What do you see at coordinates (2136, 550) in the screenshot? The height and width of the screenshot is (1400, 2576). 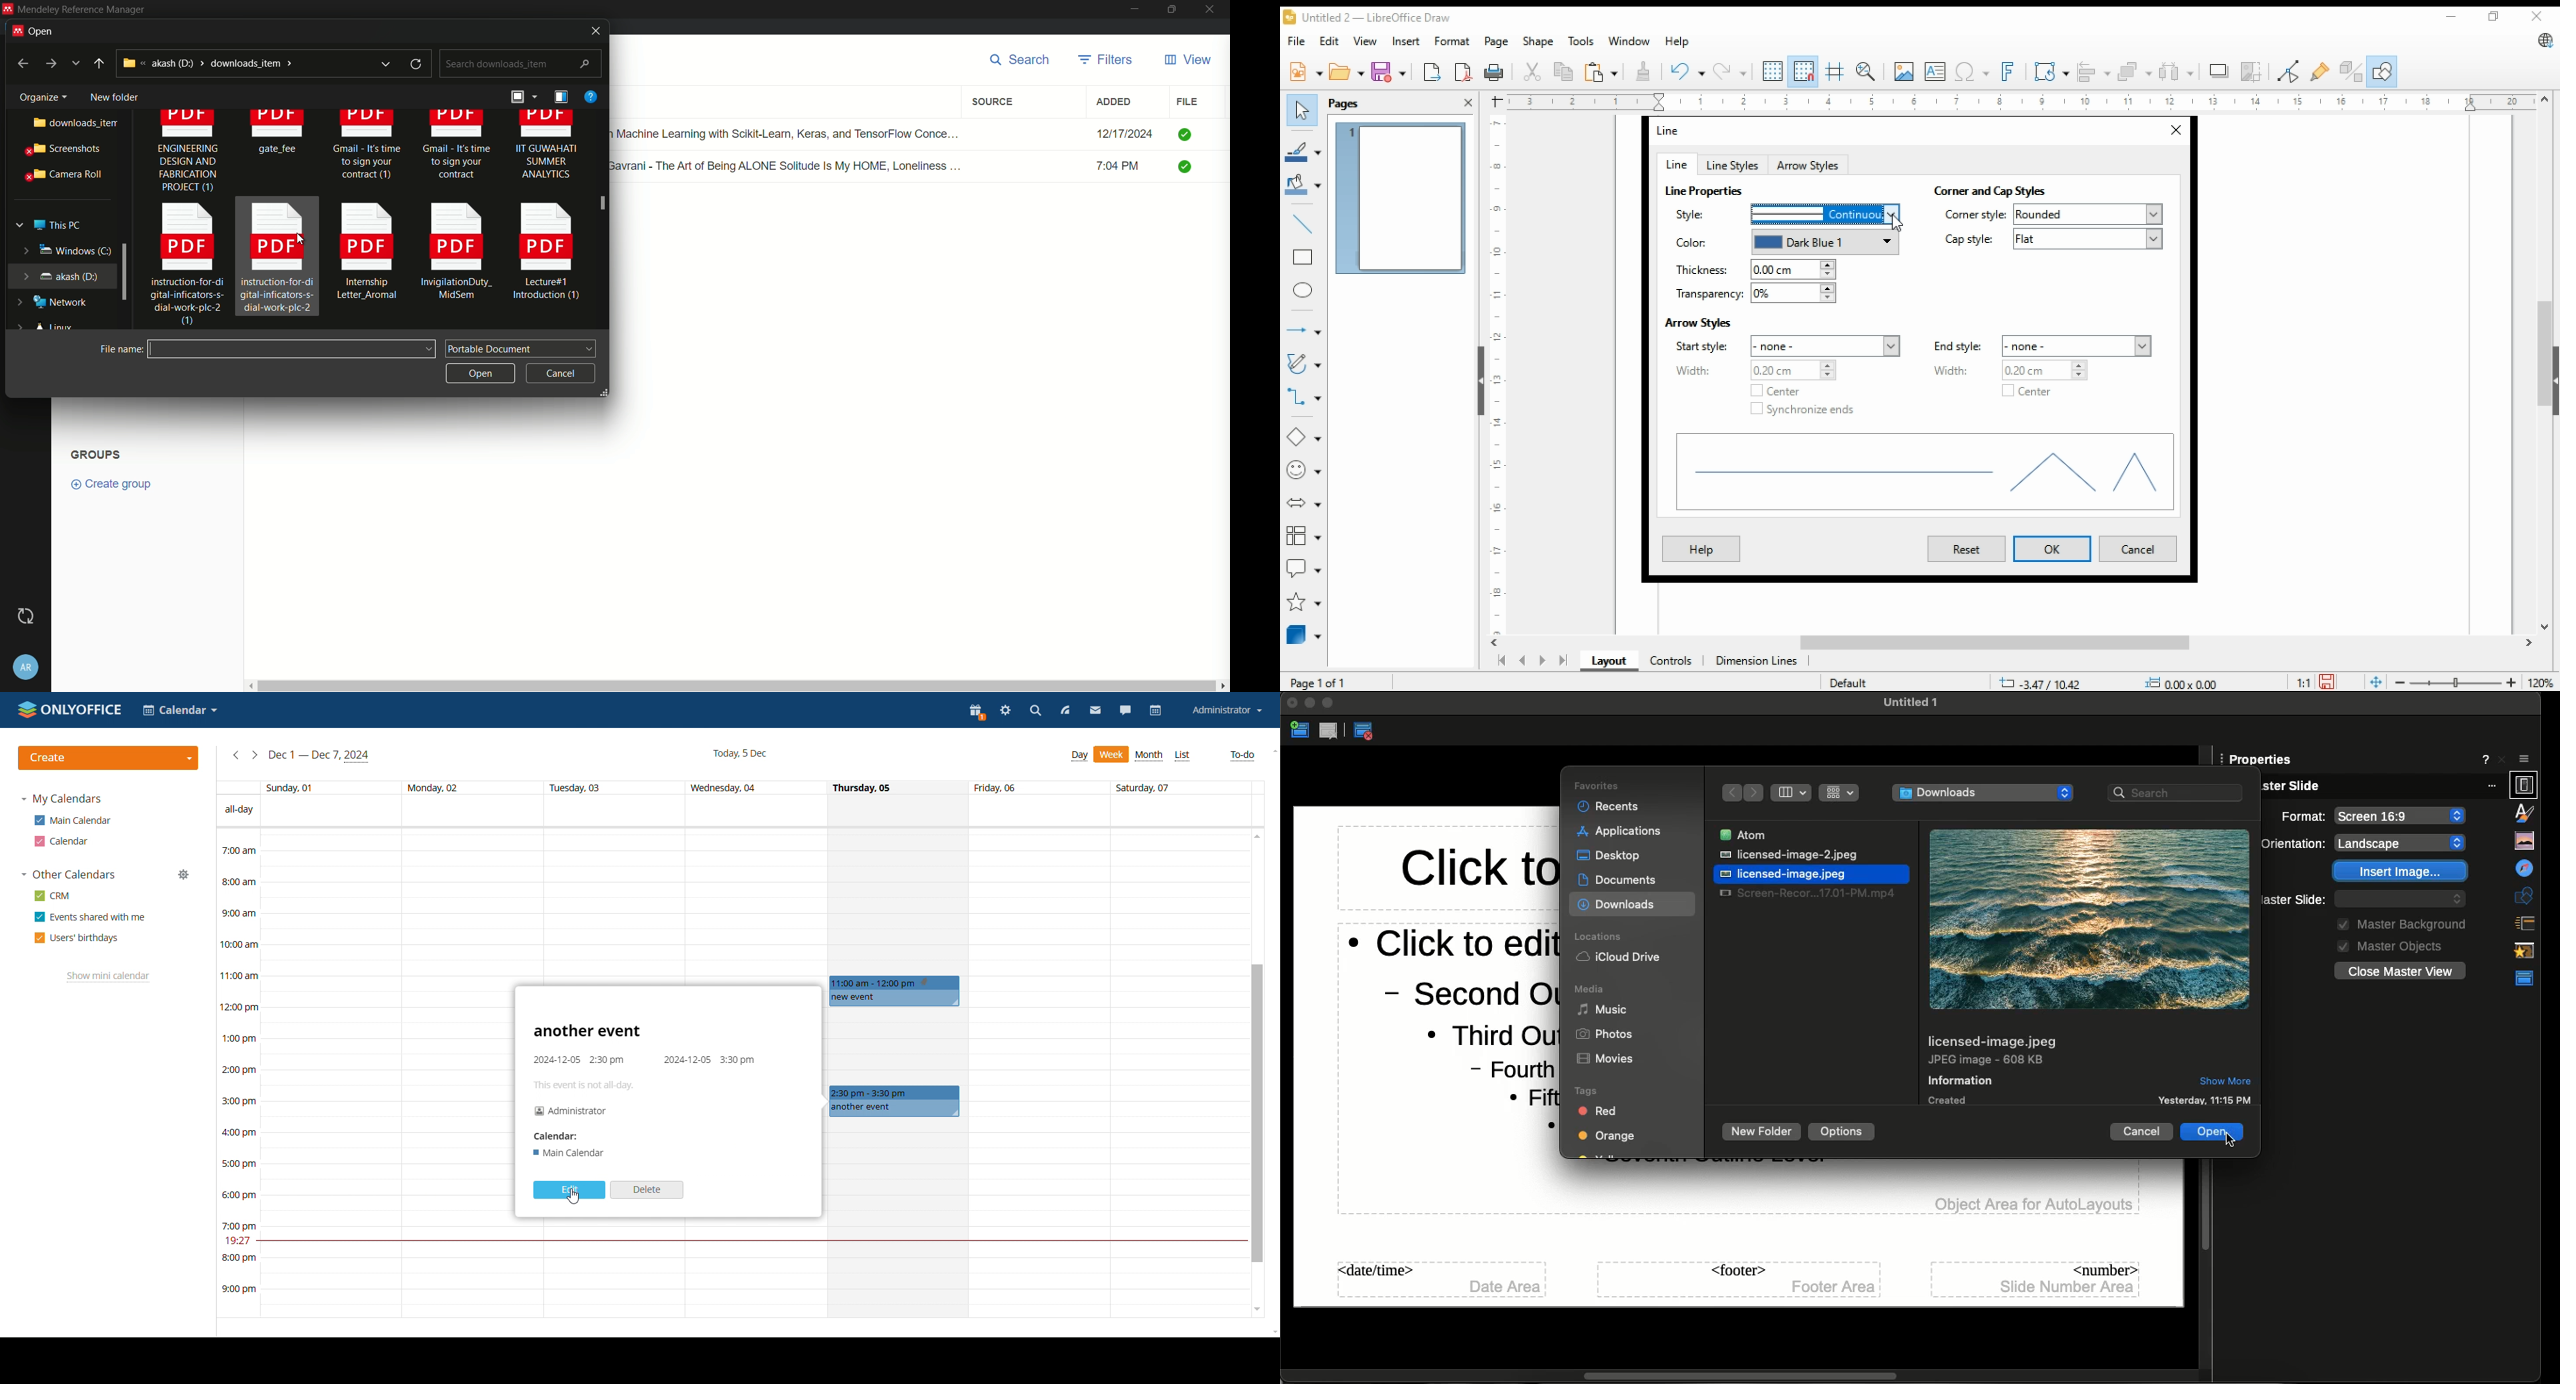 I see `cancel` at bounding box center [2136, 550].